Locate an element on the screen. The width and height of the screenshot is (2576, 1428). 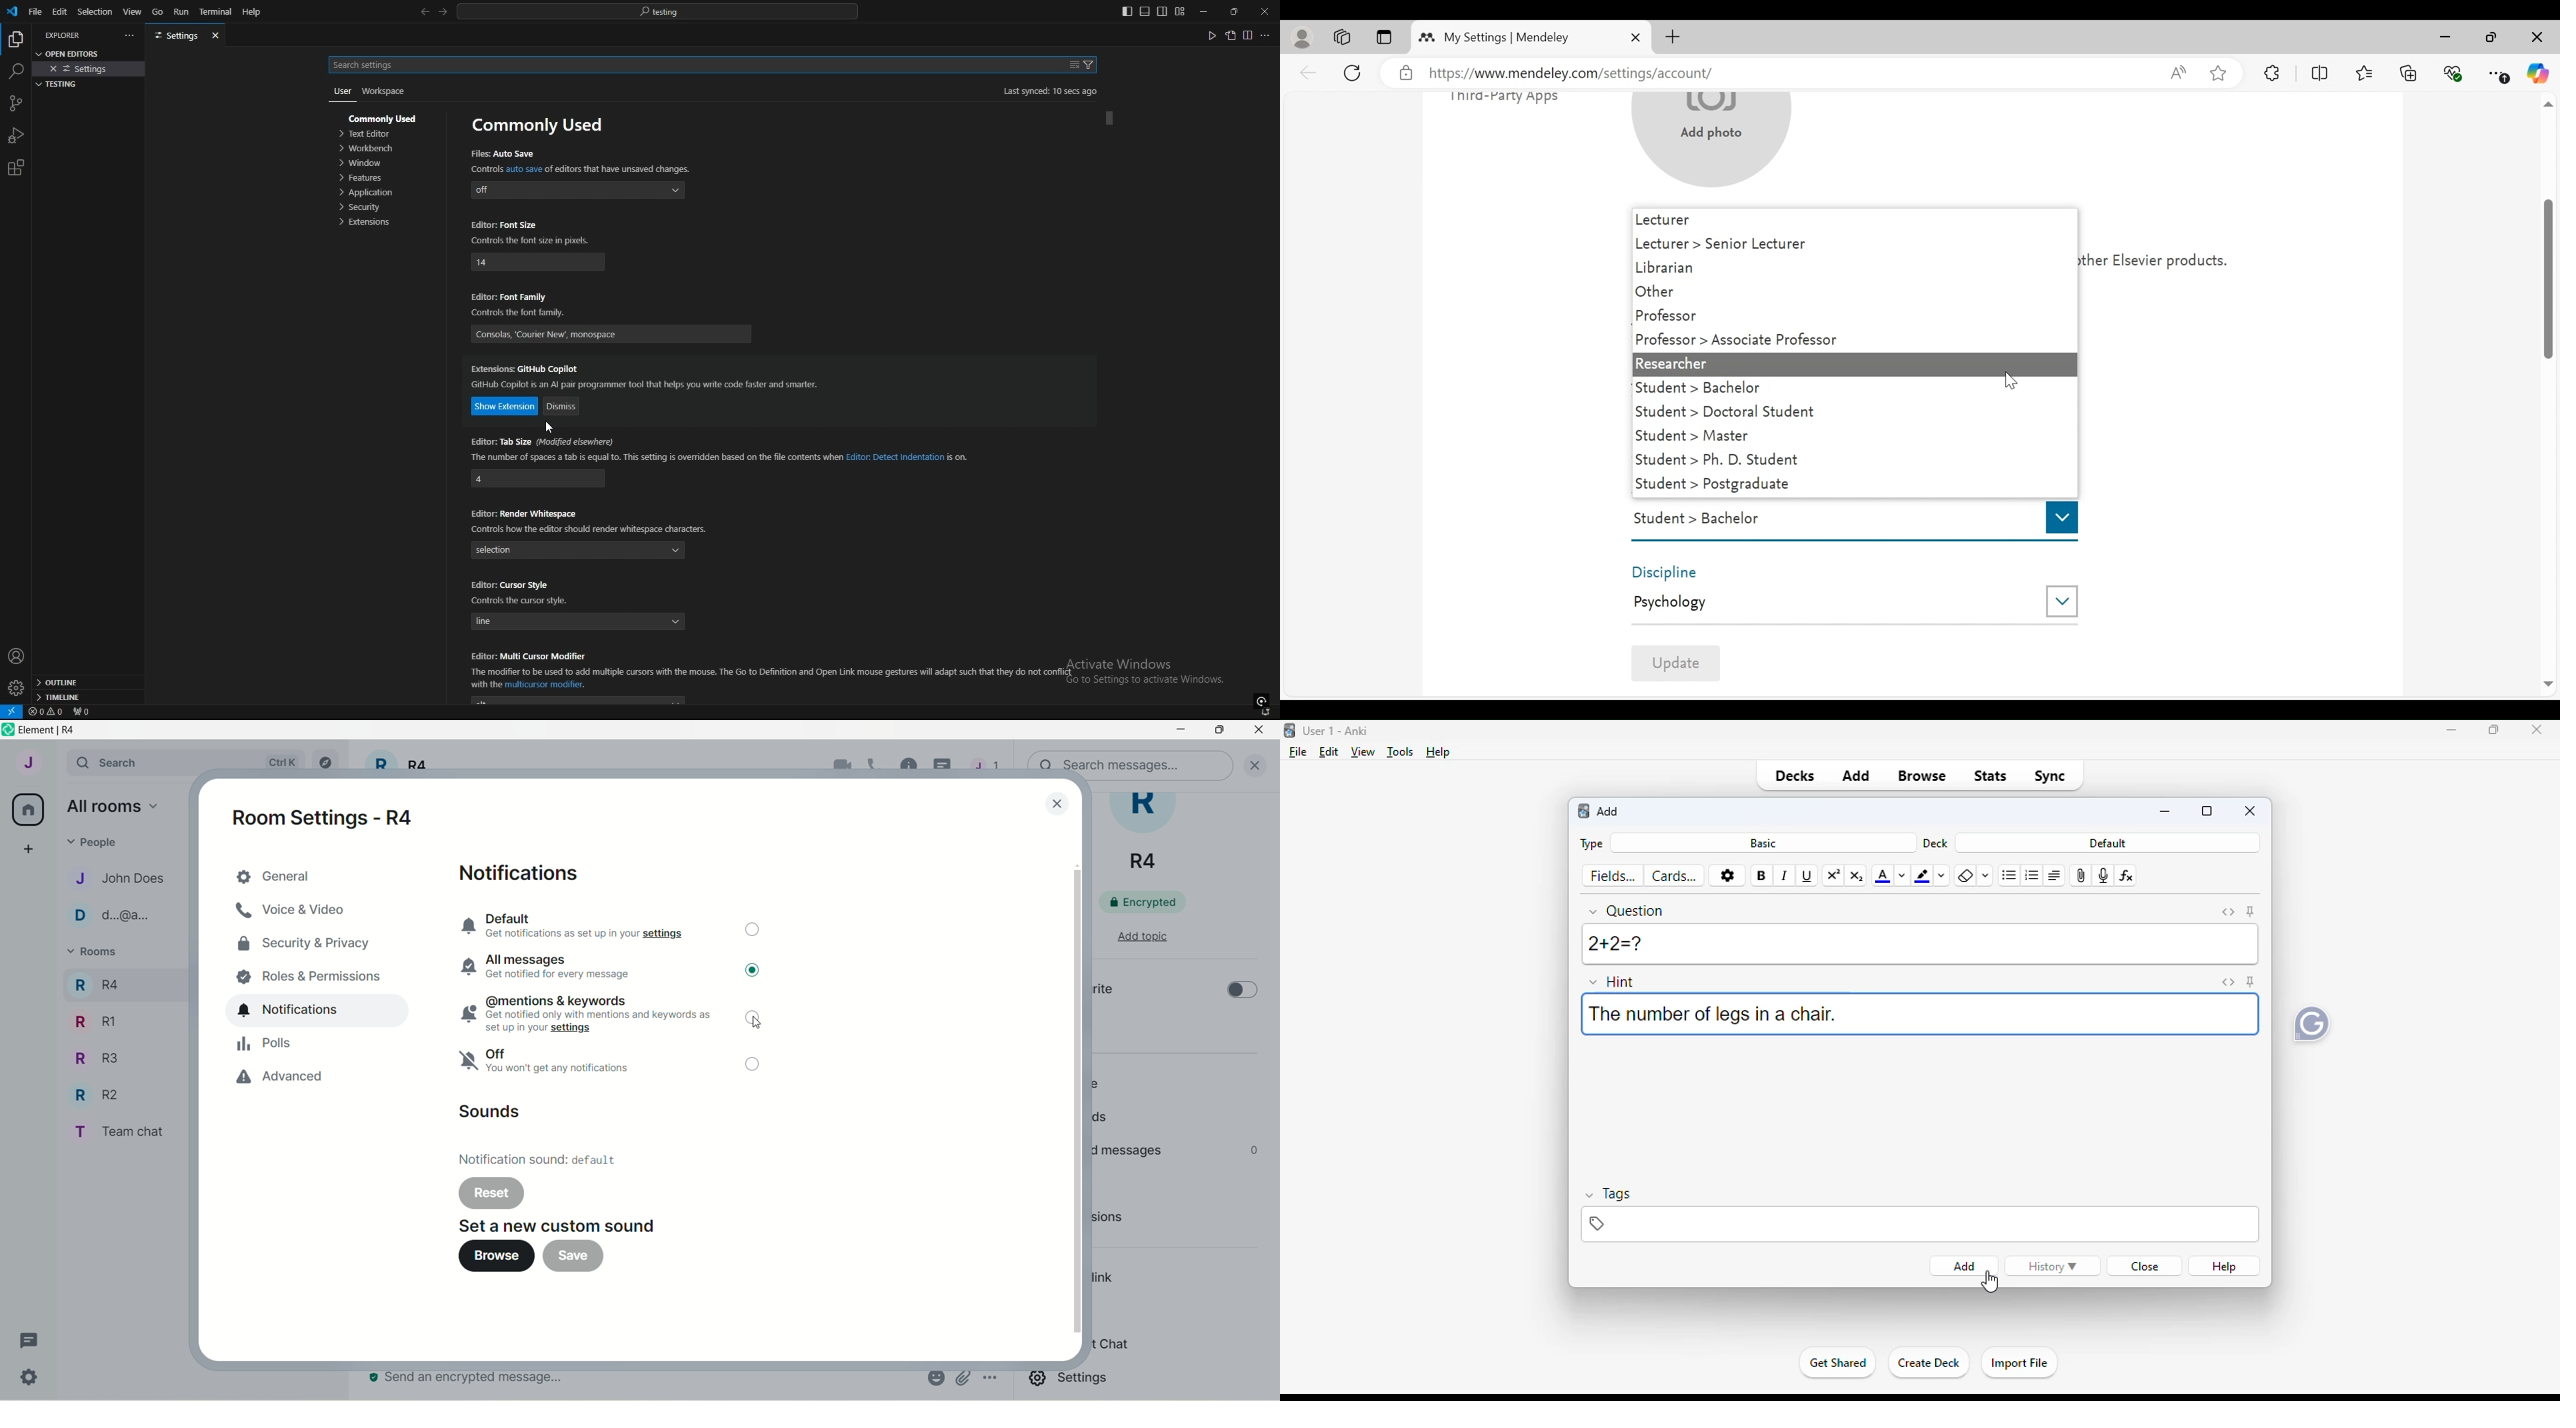
Lecture > Senior Lecture is located at coordinates (1851, 245).